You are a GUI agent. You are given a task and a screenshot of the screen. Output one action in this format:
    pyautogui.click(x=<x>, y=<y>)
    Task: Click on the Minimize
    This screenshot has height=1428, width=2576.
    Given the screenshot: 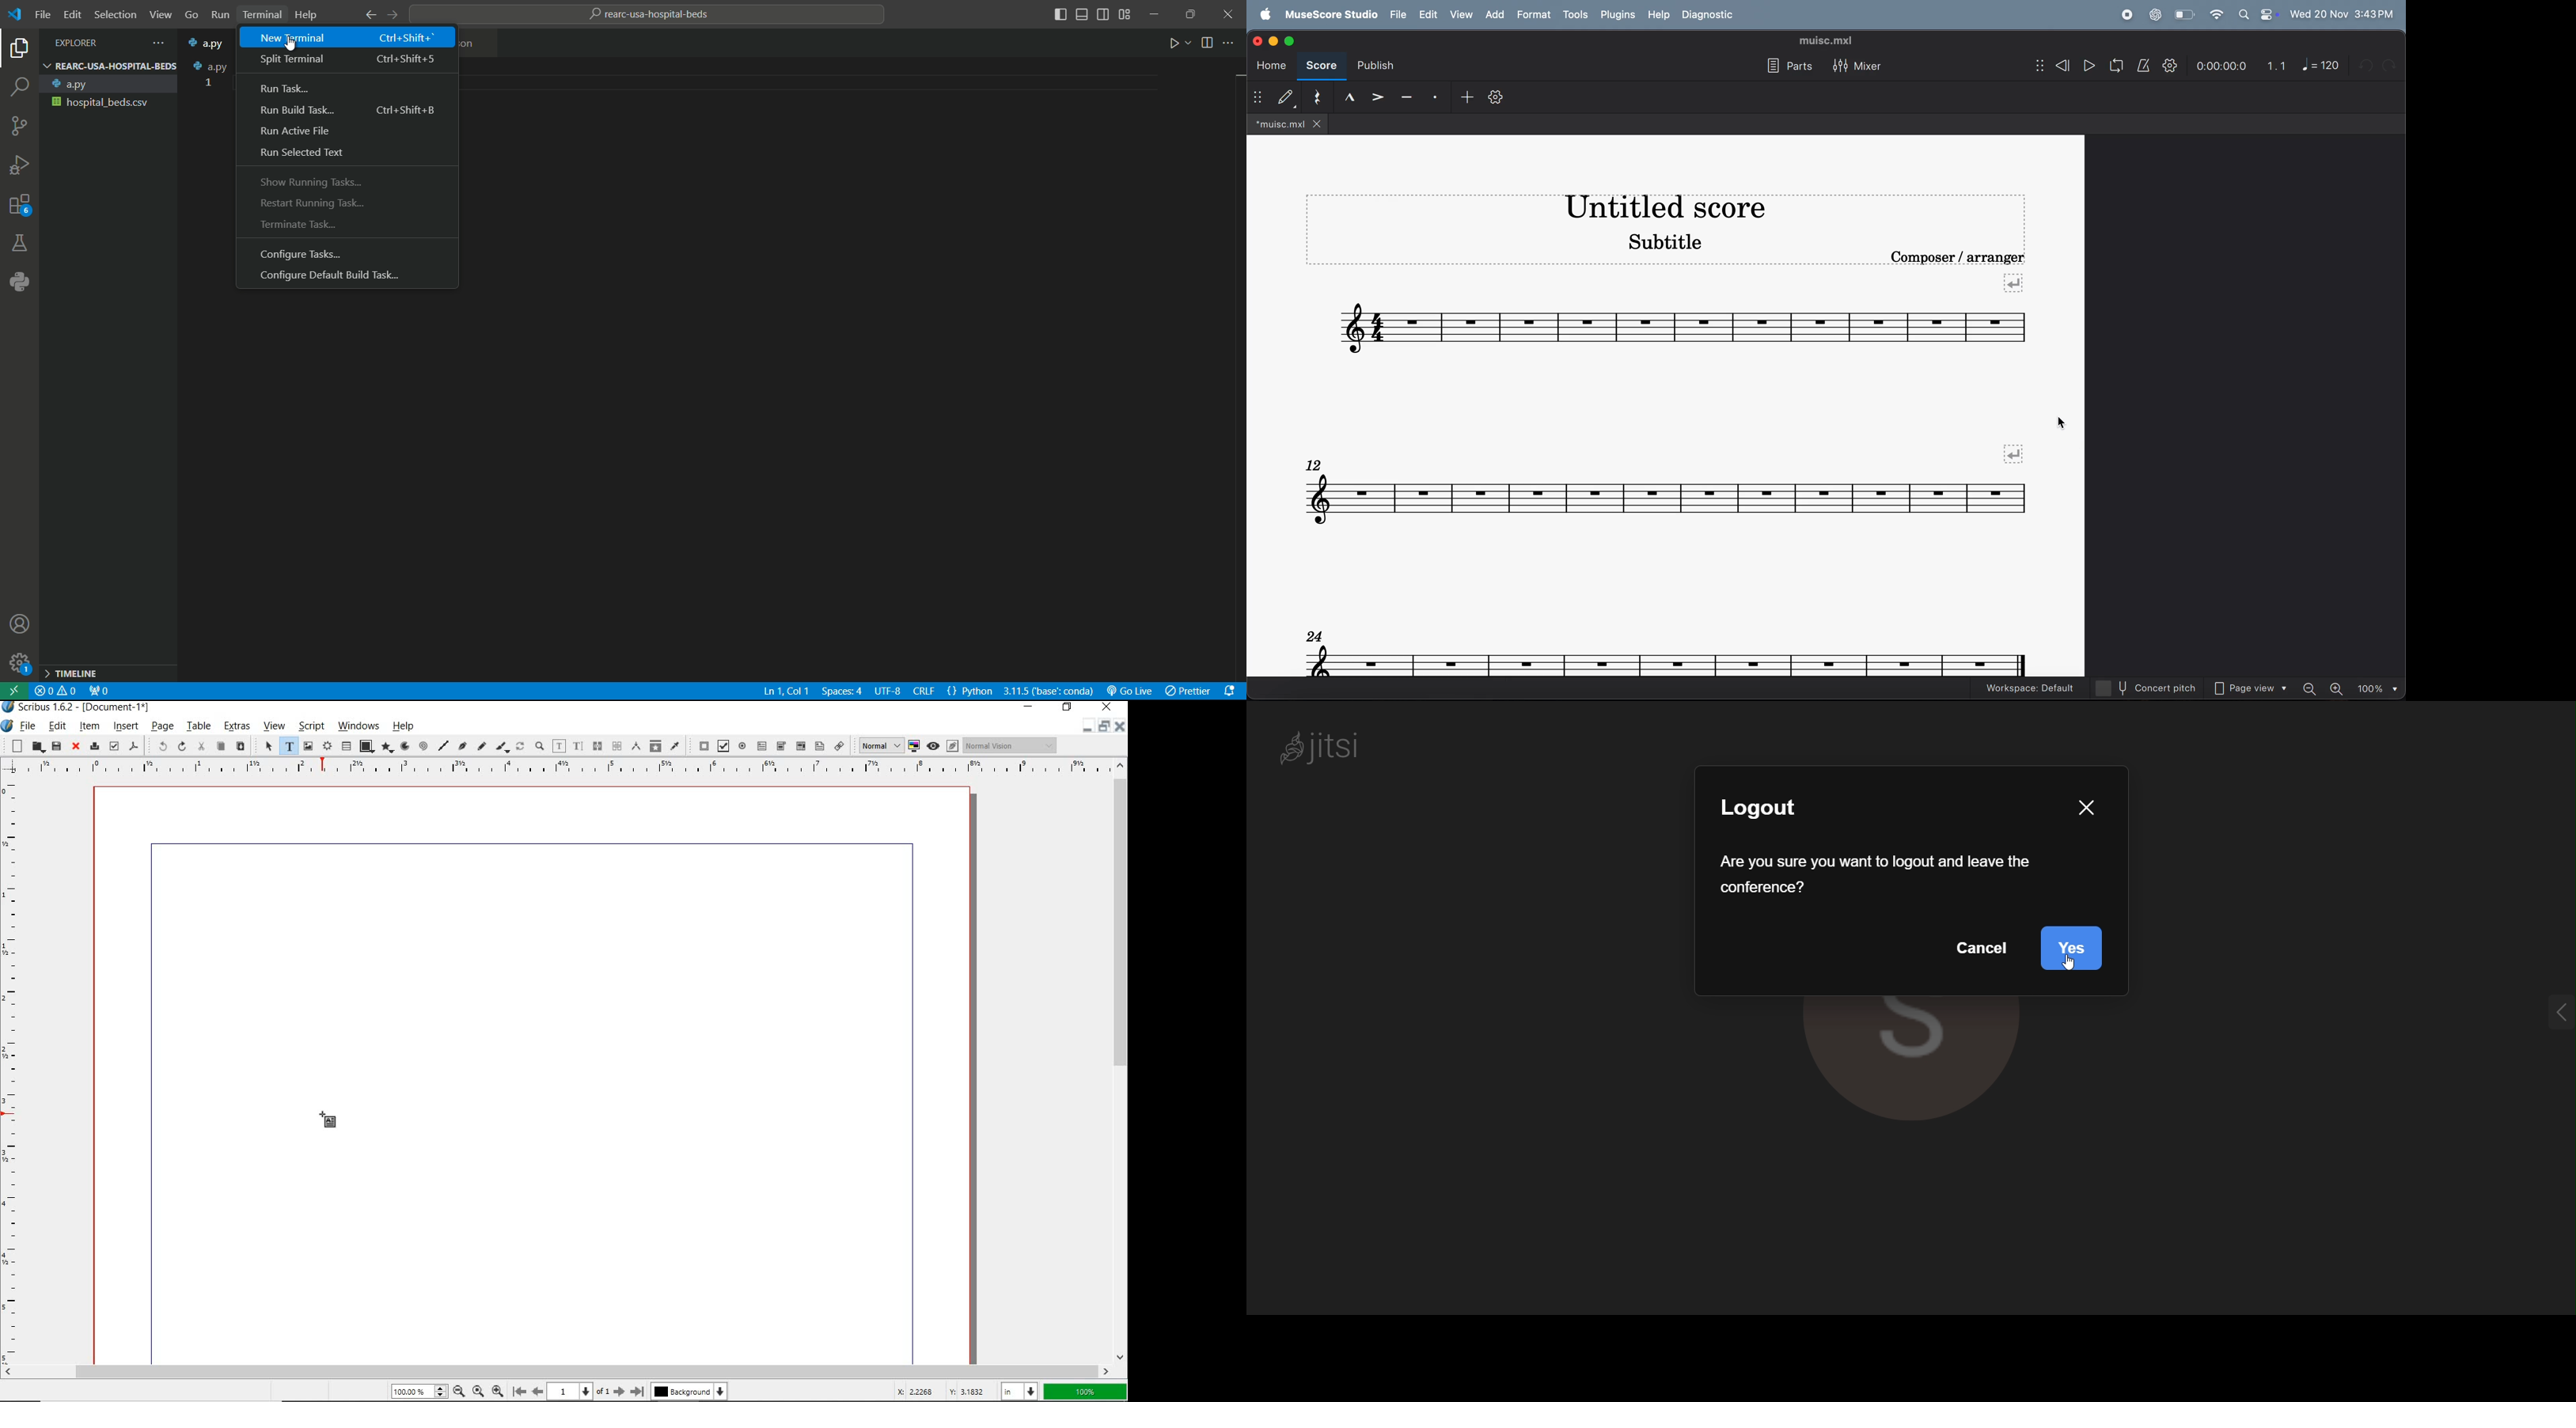 What is the action you would take?
    pyautogui.click(x=1103, y=727)
    